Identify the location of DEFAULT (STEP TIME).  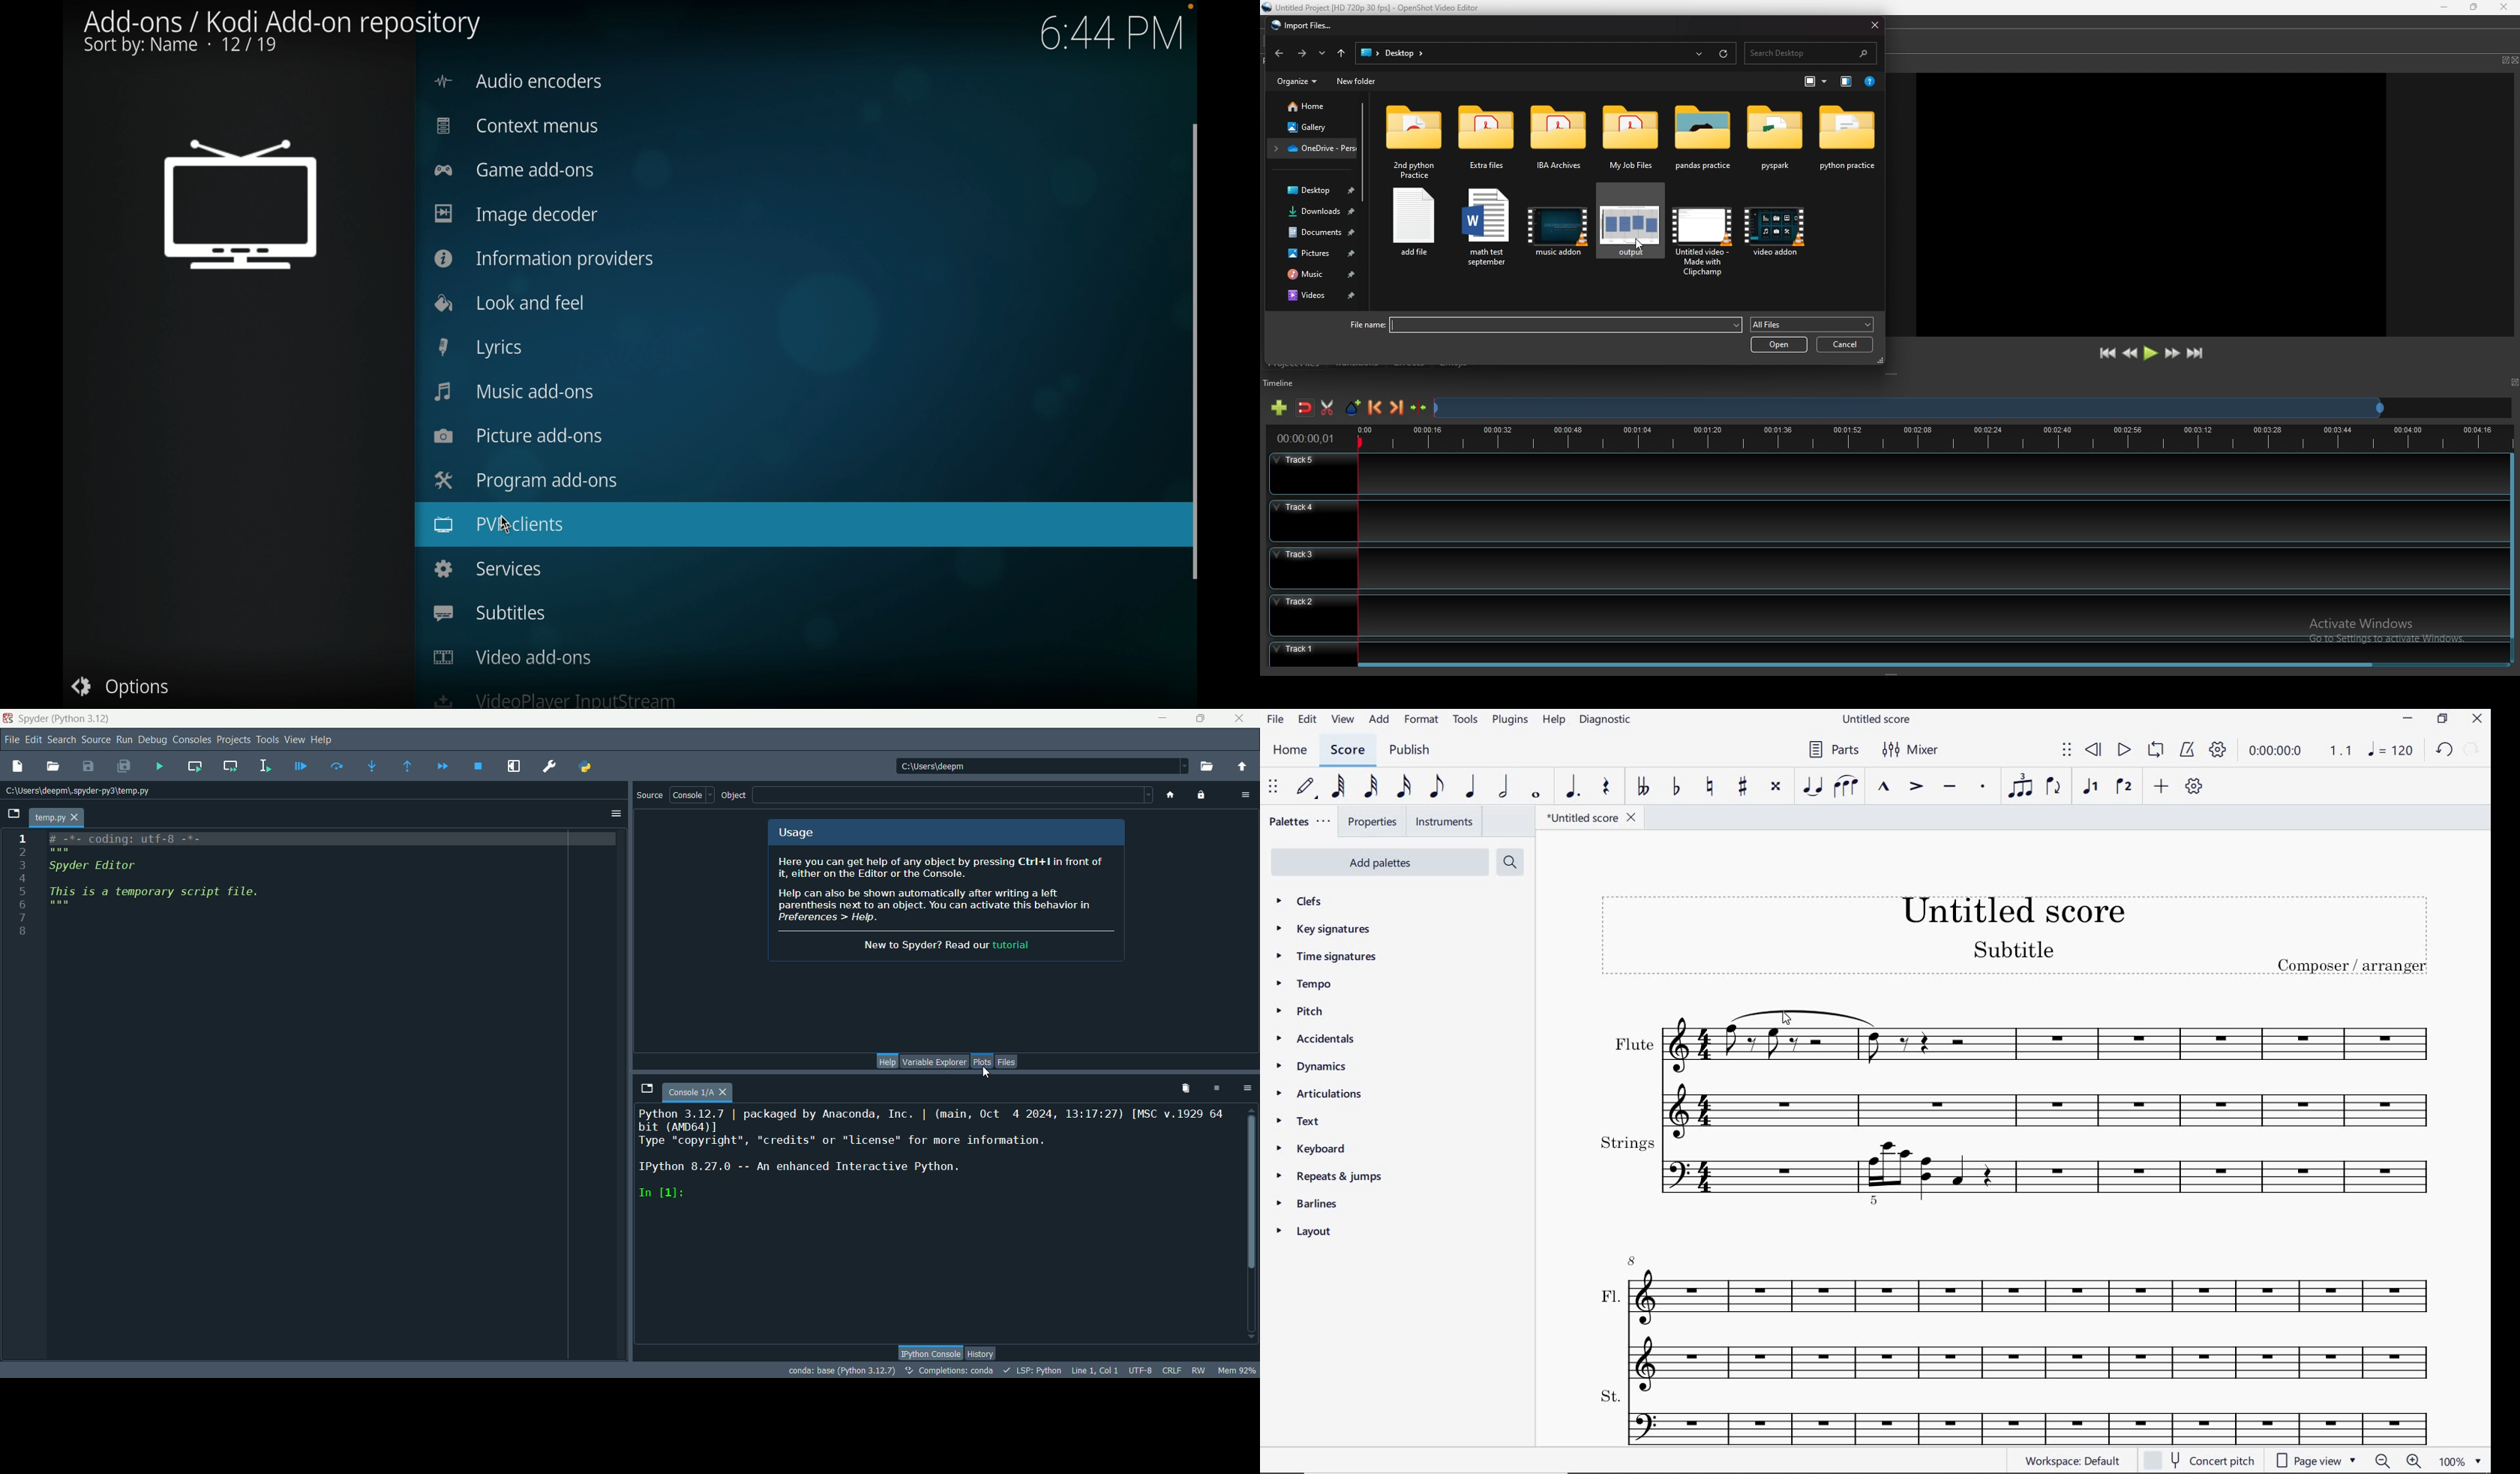
(1308, 787).